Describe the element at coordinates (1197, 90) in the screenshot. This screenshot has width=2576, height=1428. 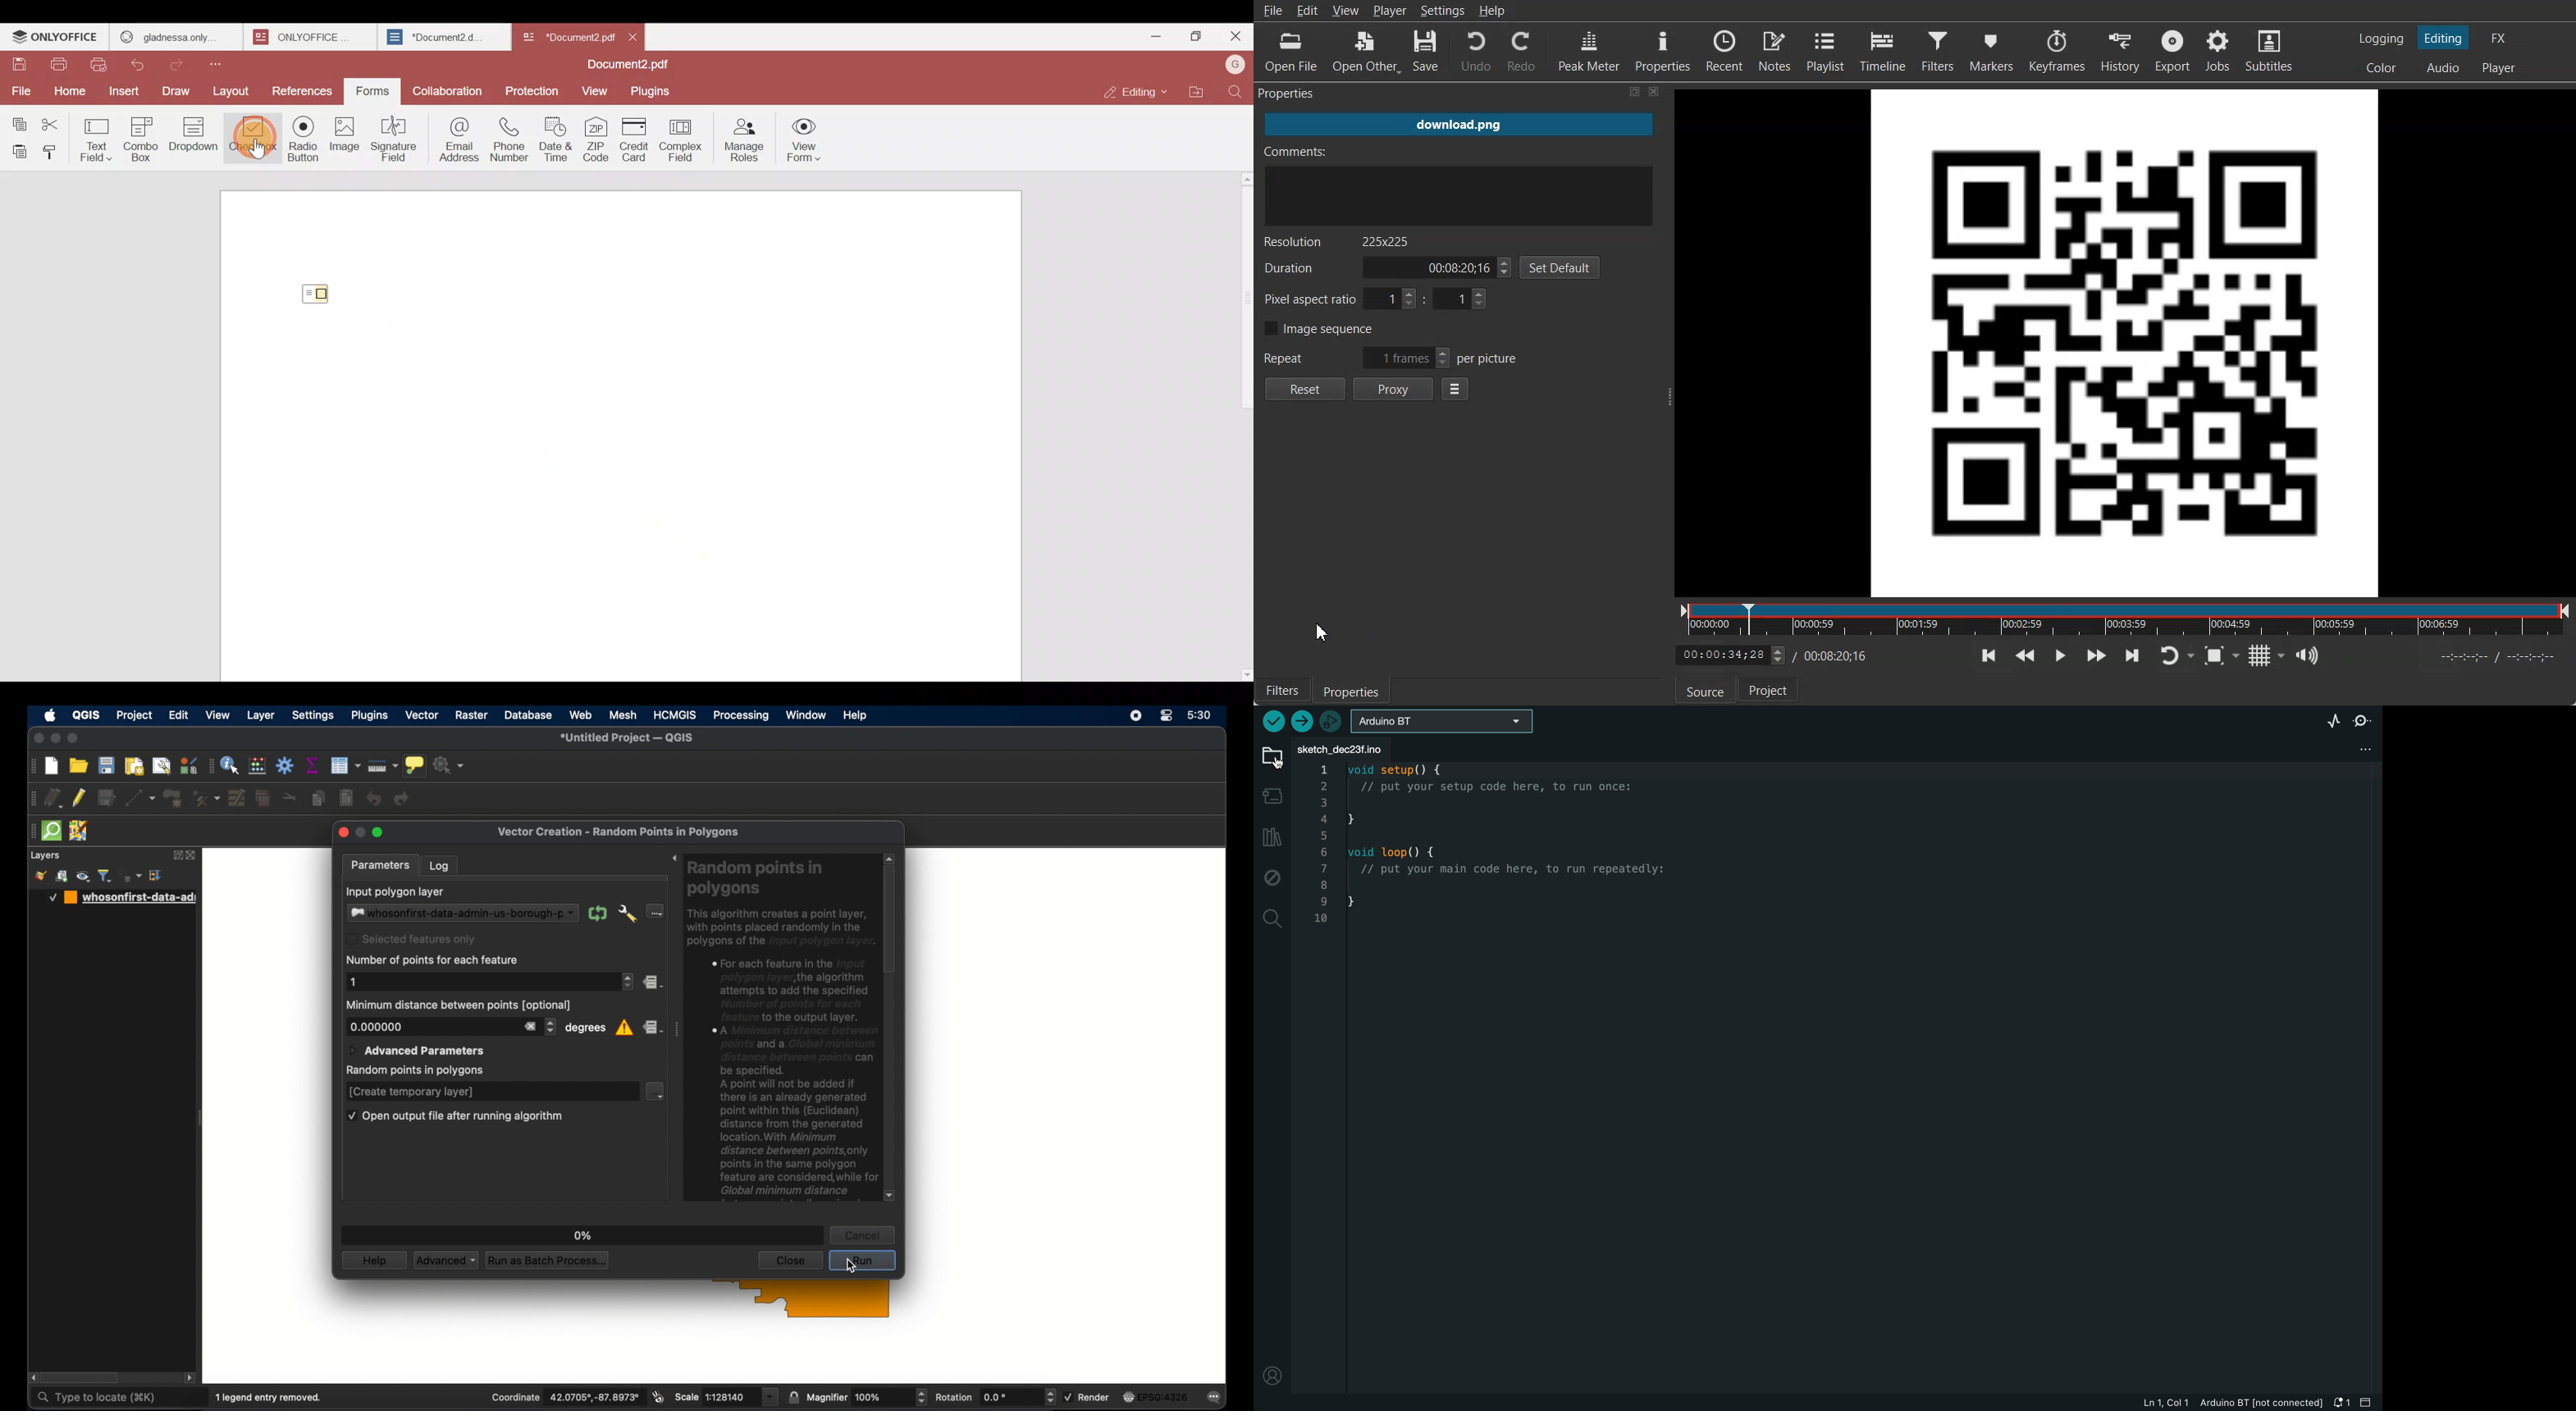
I see `Open file location` at that location.